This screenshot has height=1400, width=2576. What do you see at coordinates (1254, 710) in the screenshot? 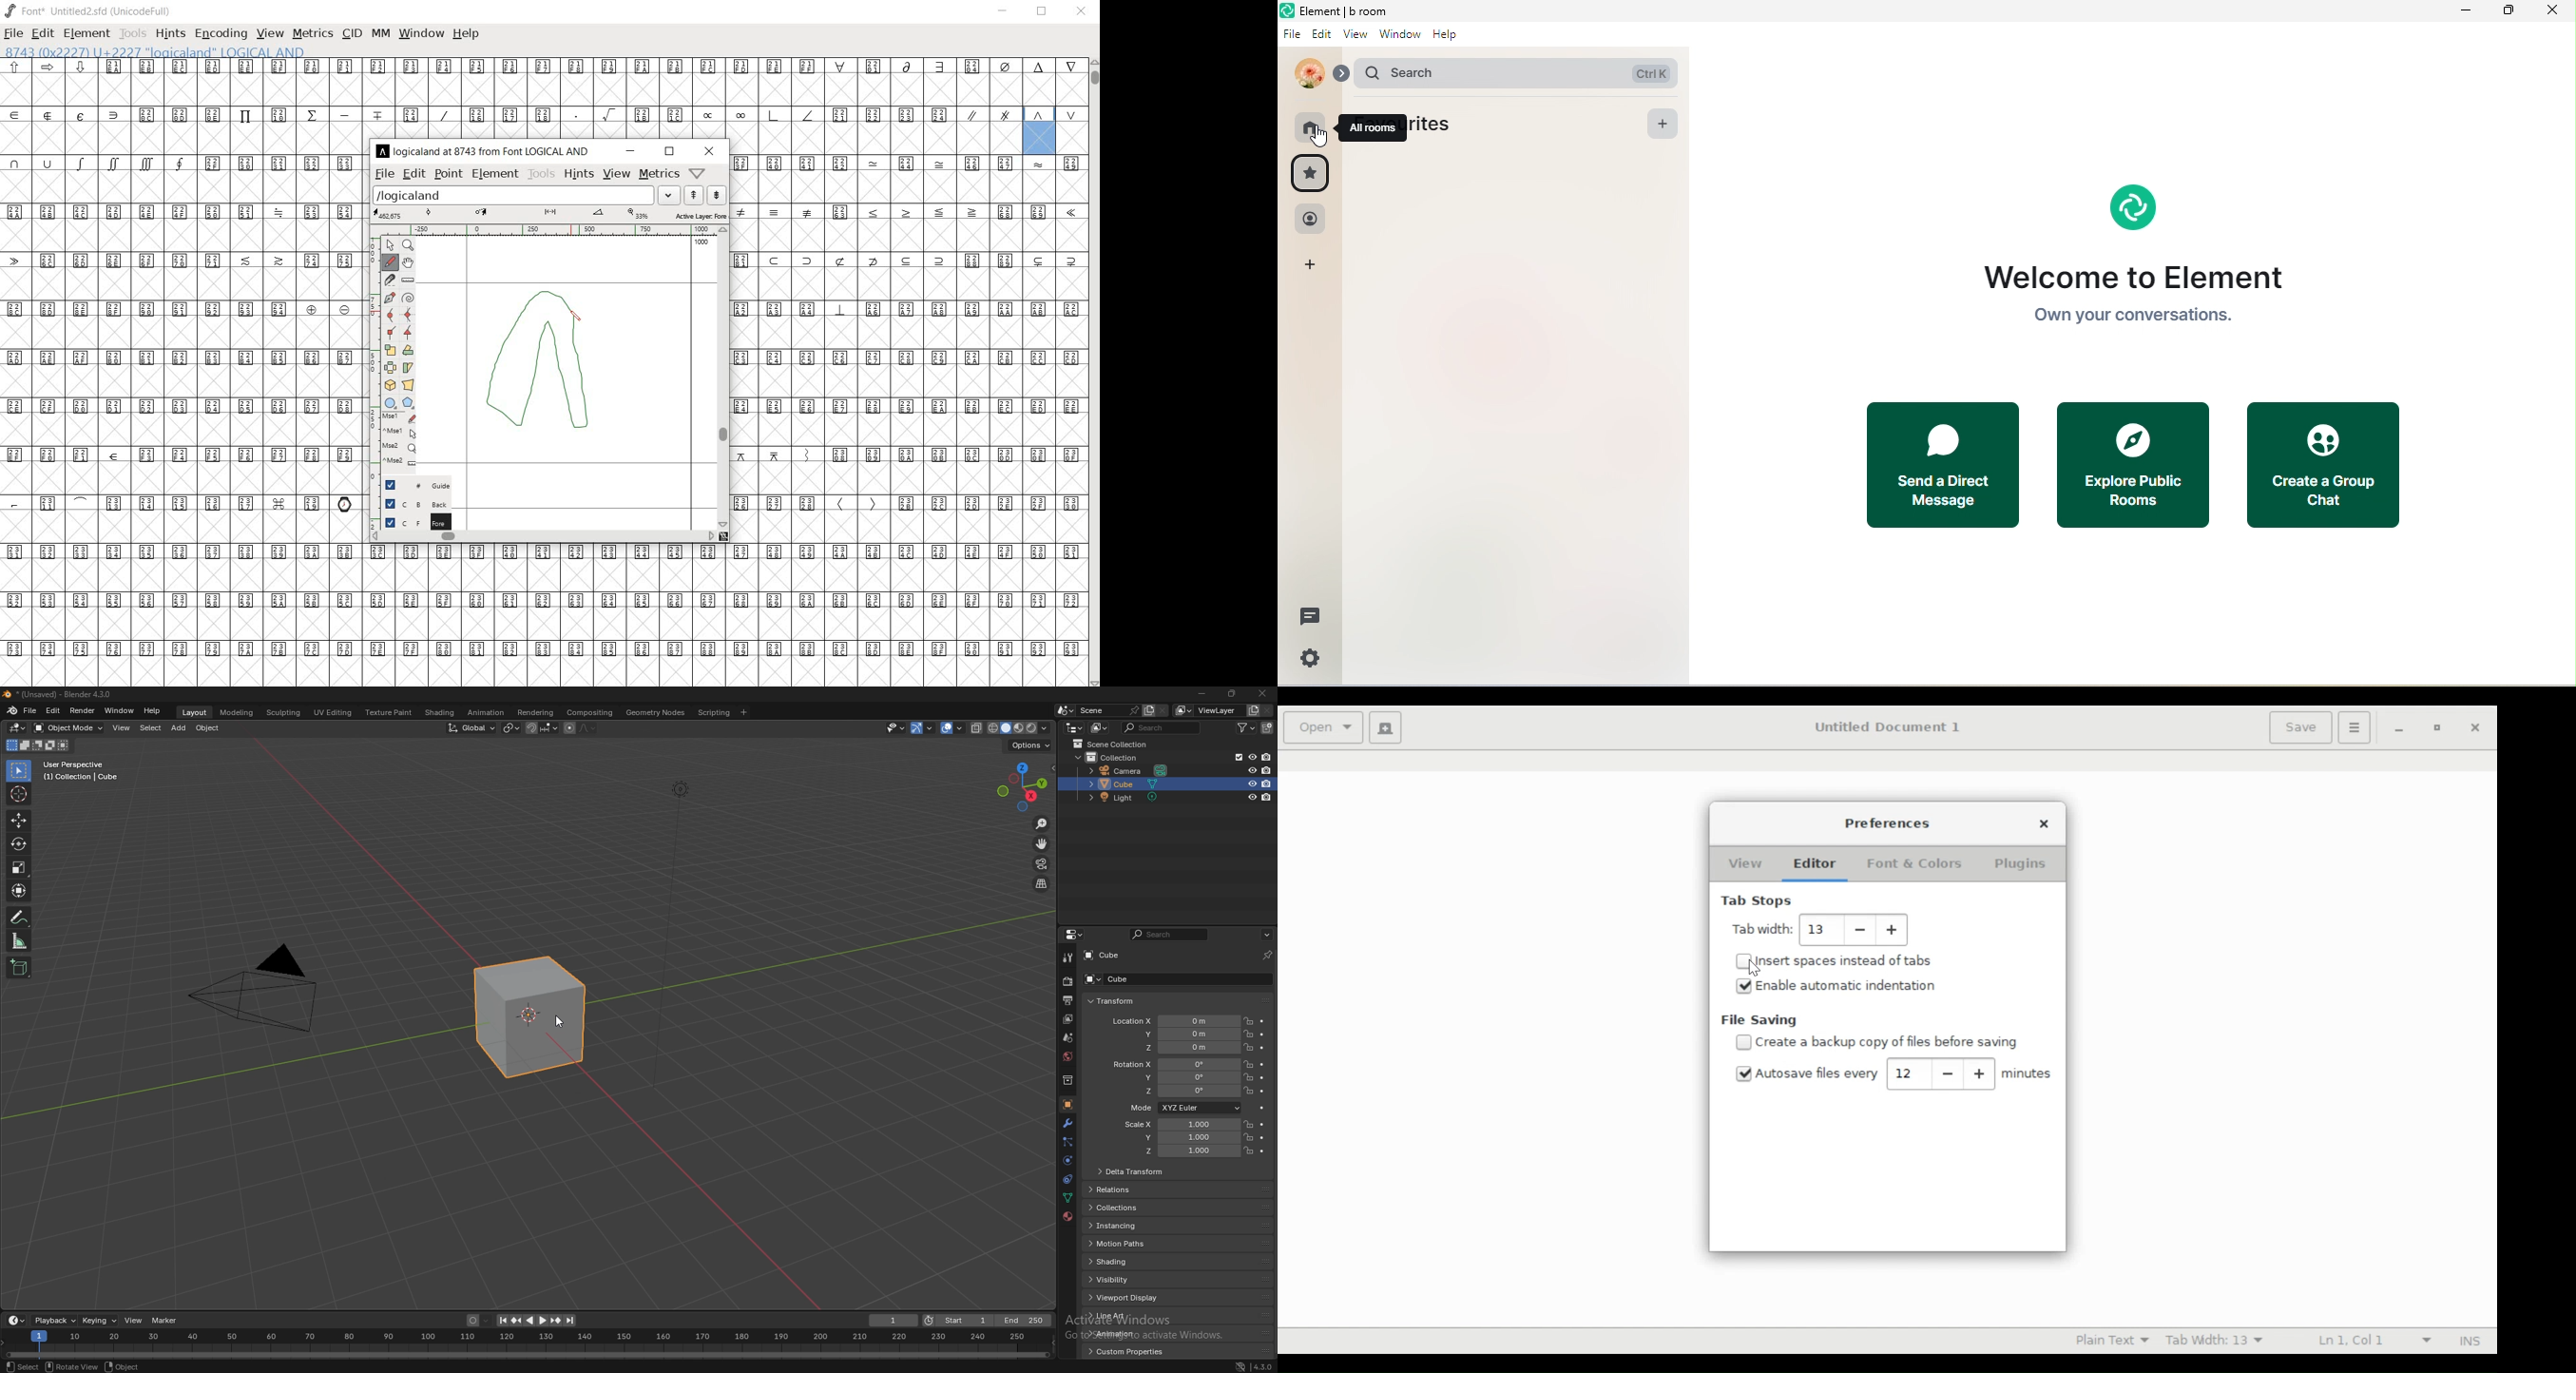
I see `add view layer` at bounding box center [1254, 710].